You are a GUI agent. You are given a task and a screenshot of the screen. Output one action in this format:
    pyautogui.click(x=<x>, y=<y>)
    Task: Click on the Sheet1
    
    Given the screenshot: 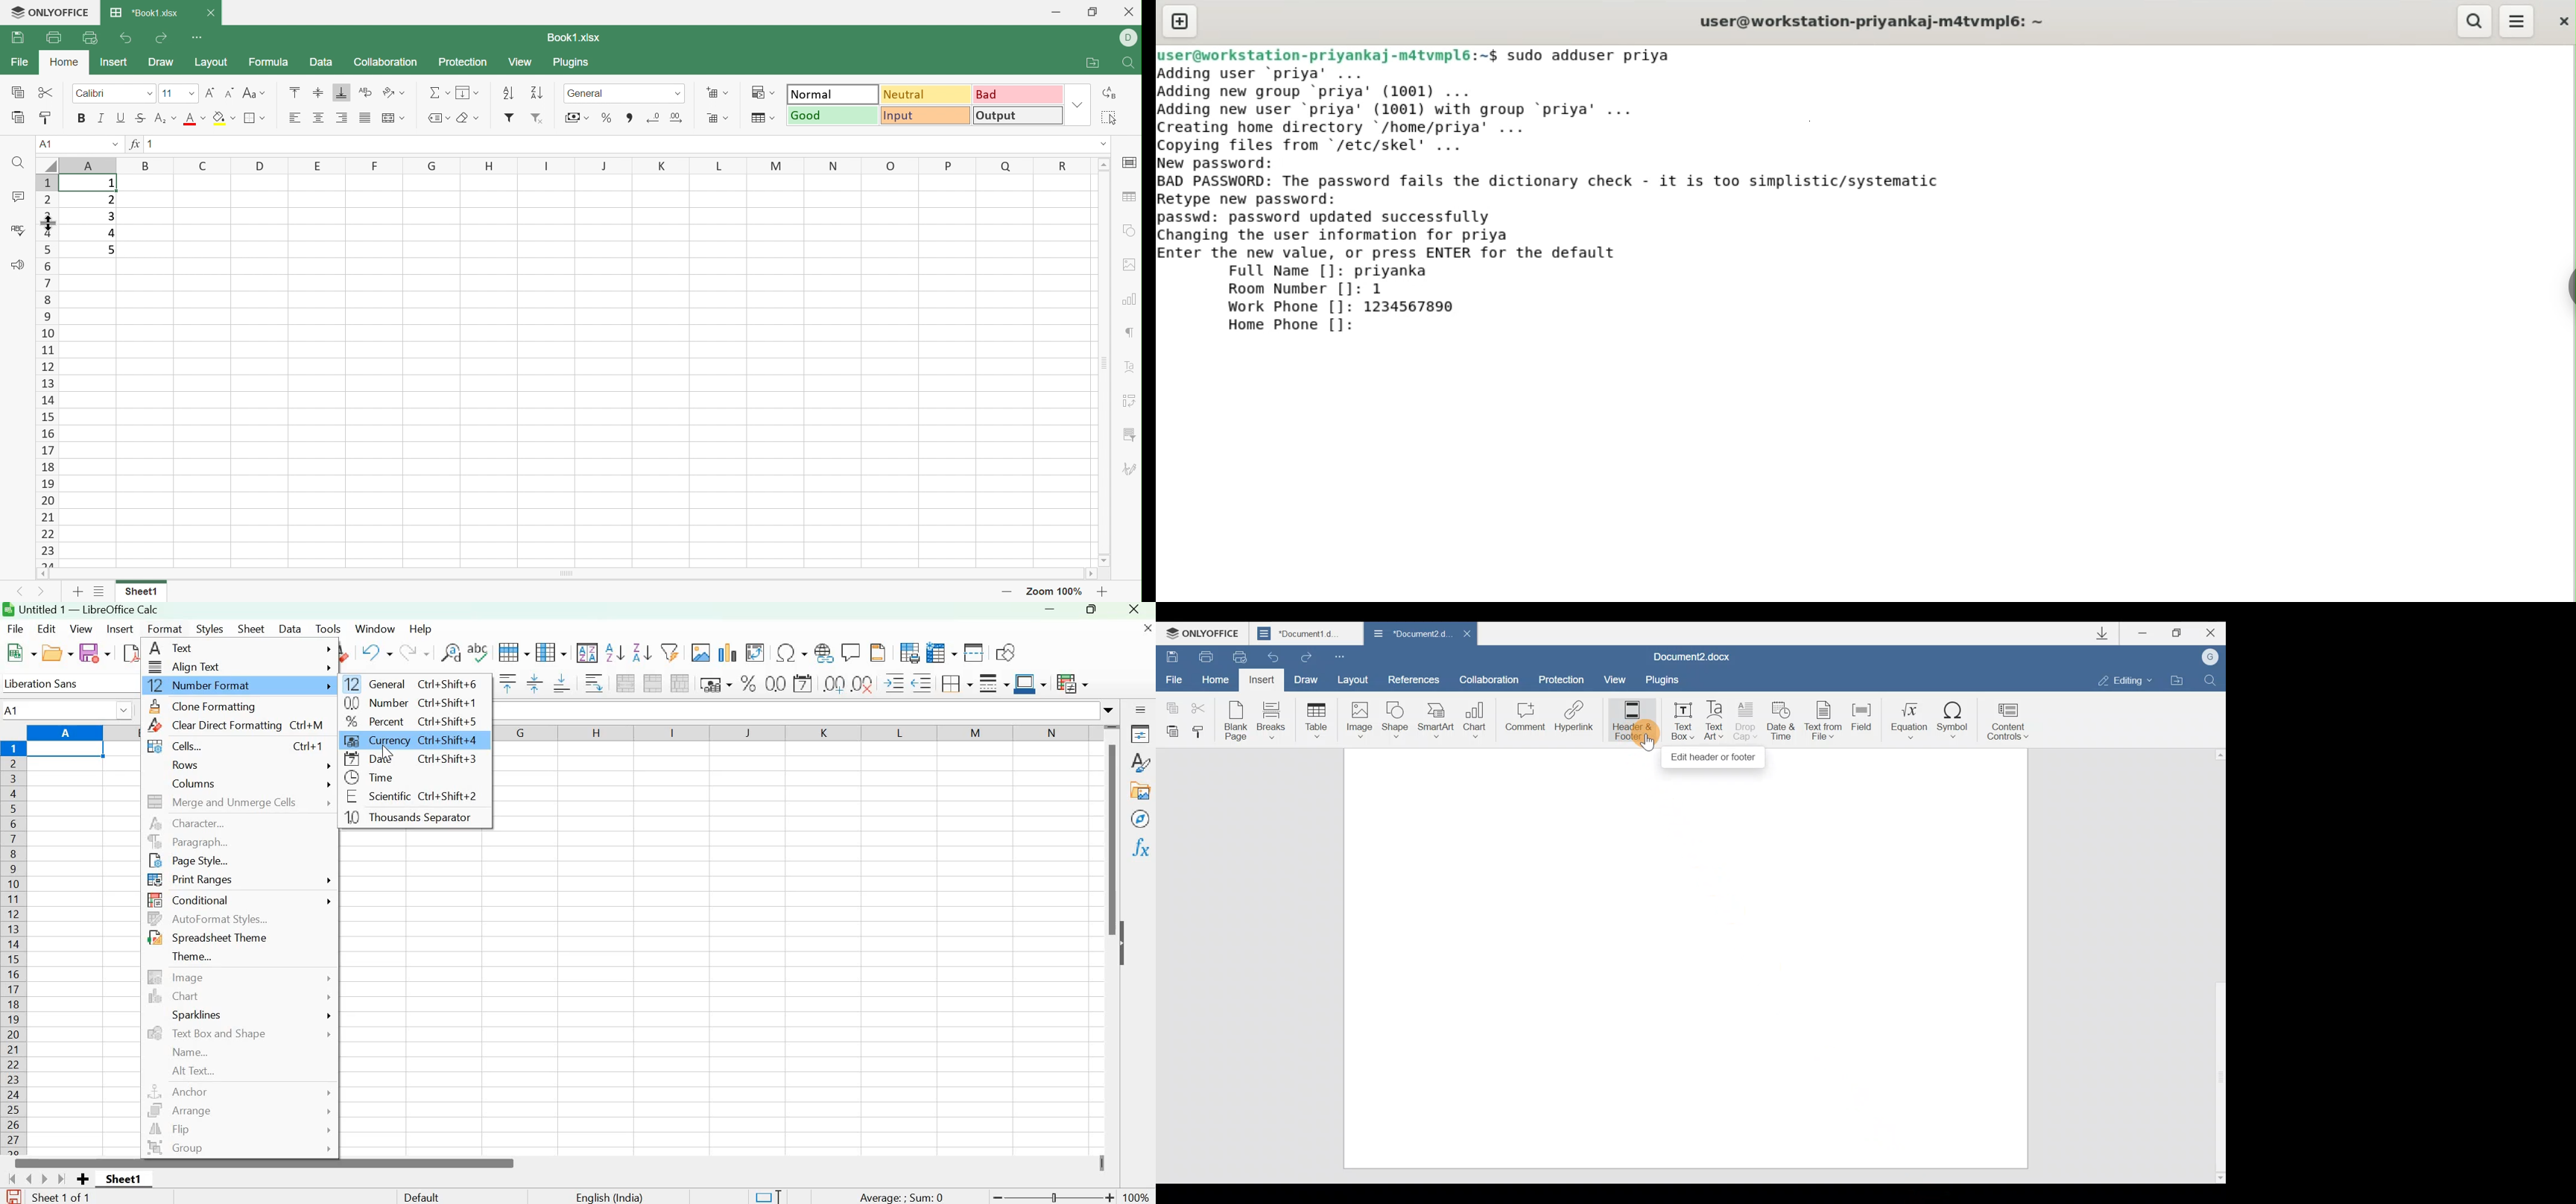 What is the action you would take?
    pyautogui.click(x=123, y=1178)
    